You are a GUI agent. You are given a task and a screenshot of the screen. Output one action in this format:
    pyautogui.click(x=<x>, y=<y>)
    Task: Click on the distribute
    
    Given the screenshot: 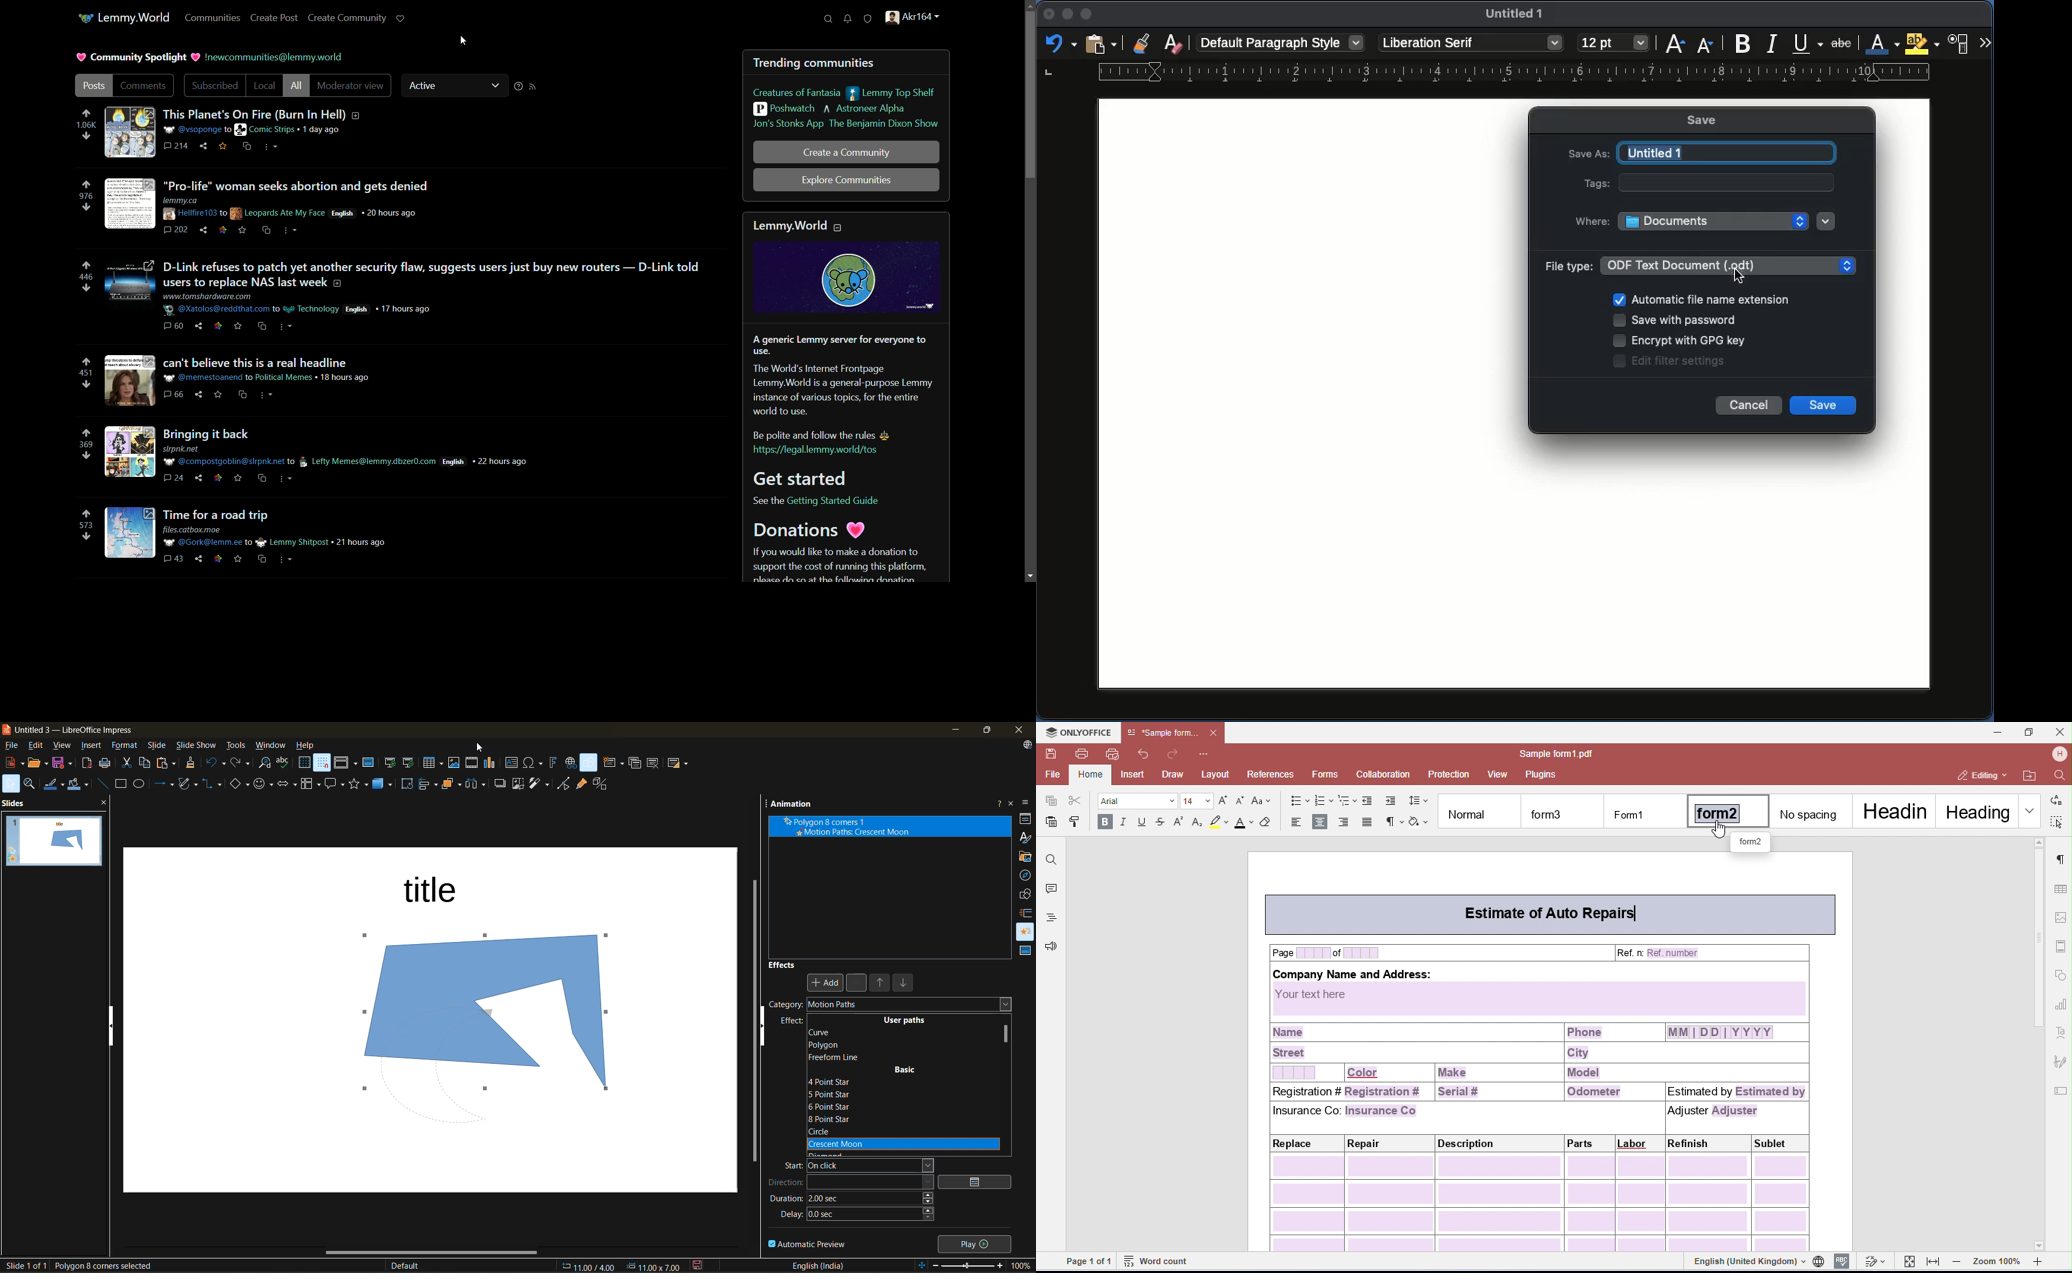 What is the action you would take?
    pyautogui.click(x=478, y=785)
    